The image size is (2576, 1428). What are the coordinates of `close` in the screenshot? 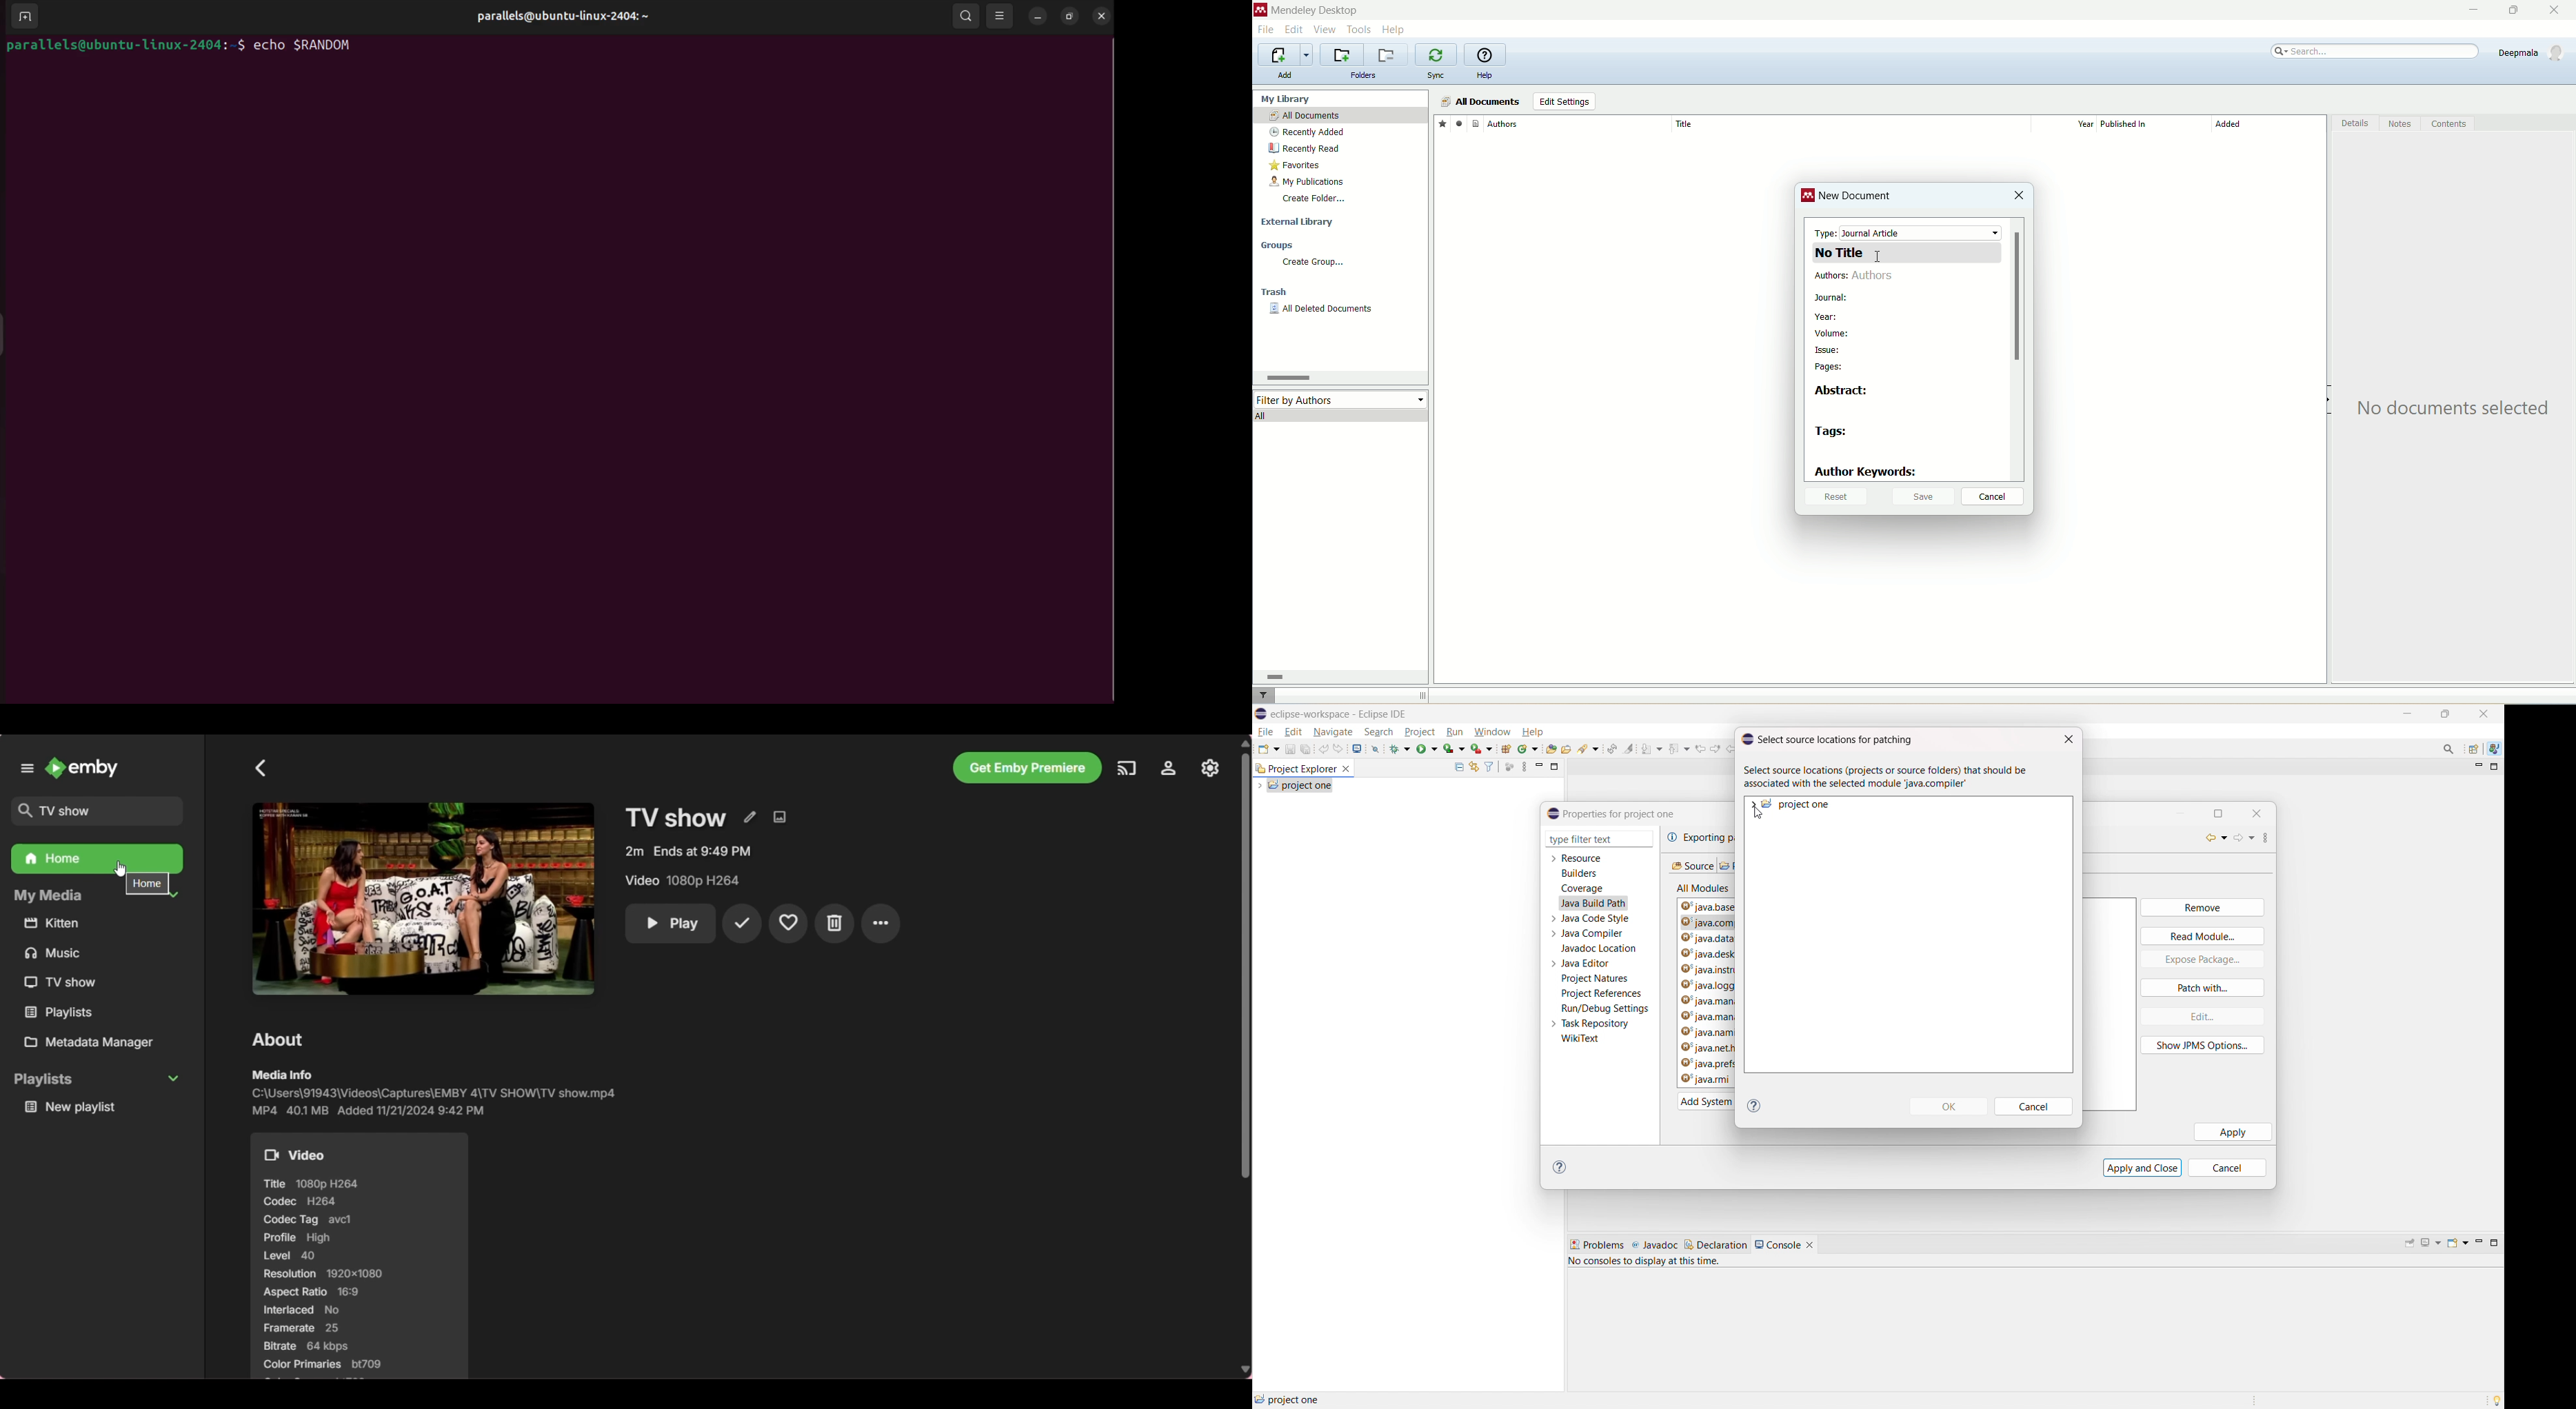 It's located at (2560, 10).